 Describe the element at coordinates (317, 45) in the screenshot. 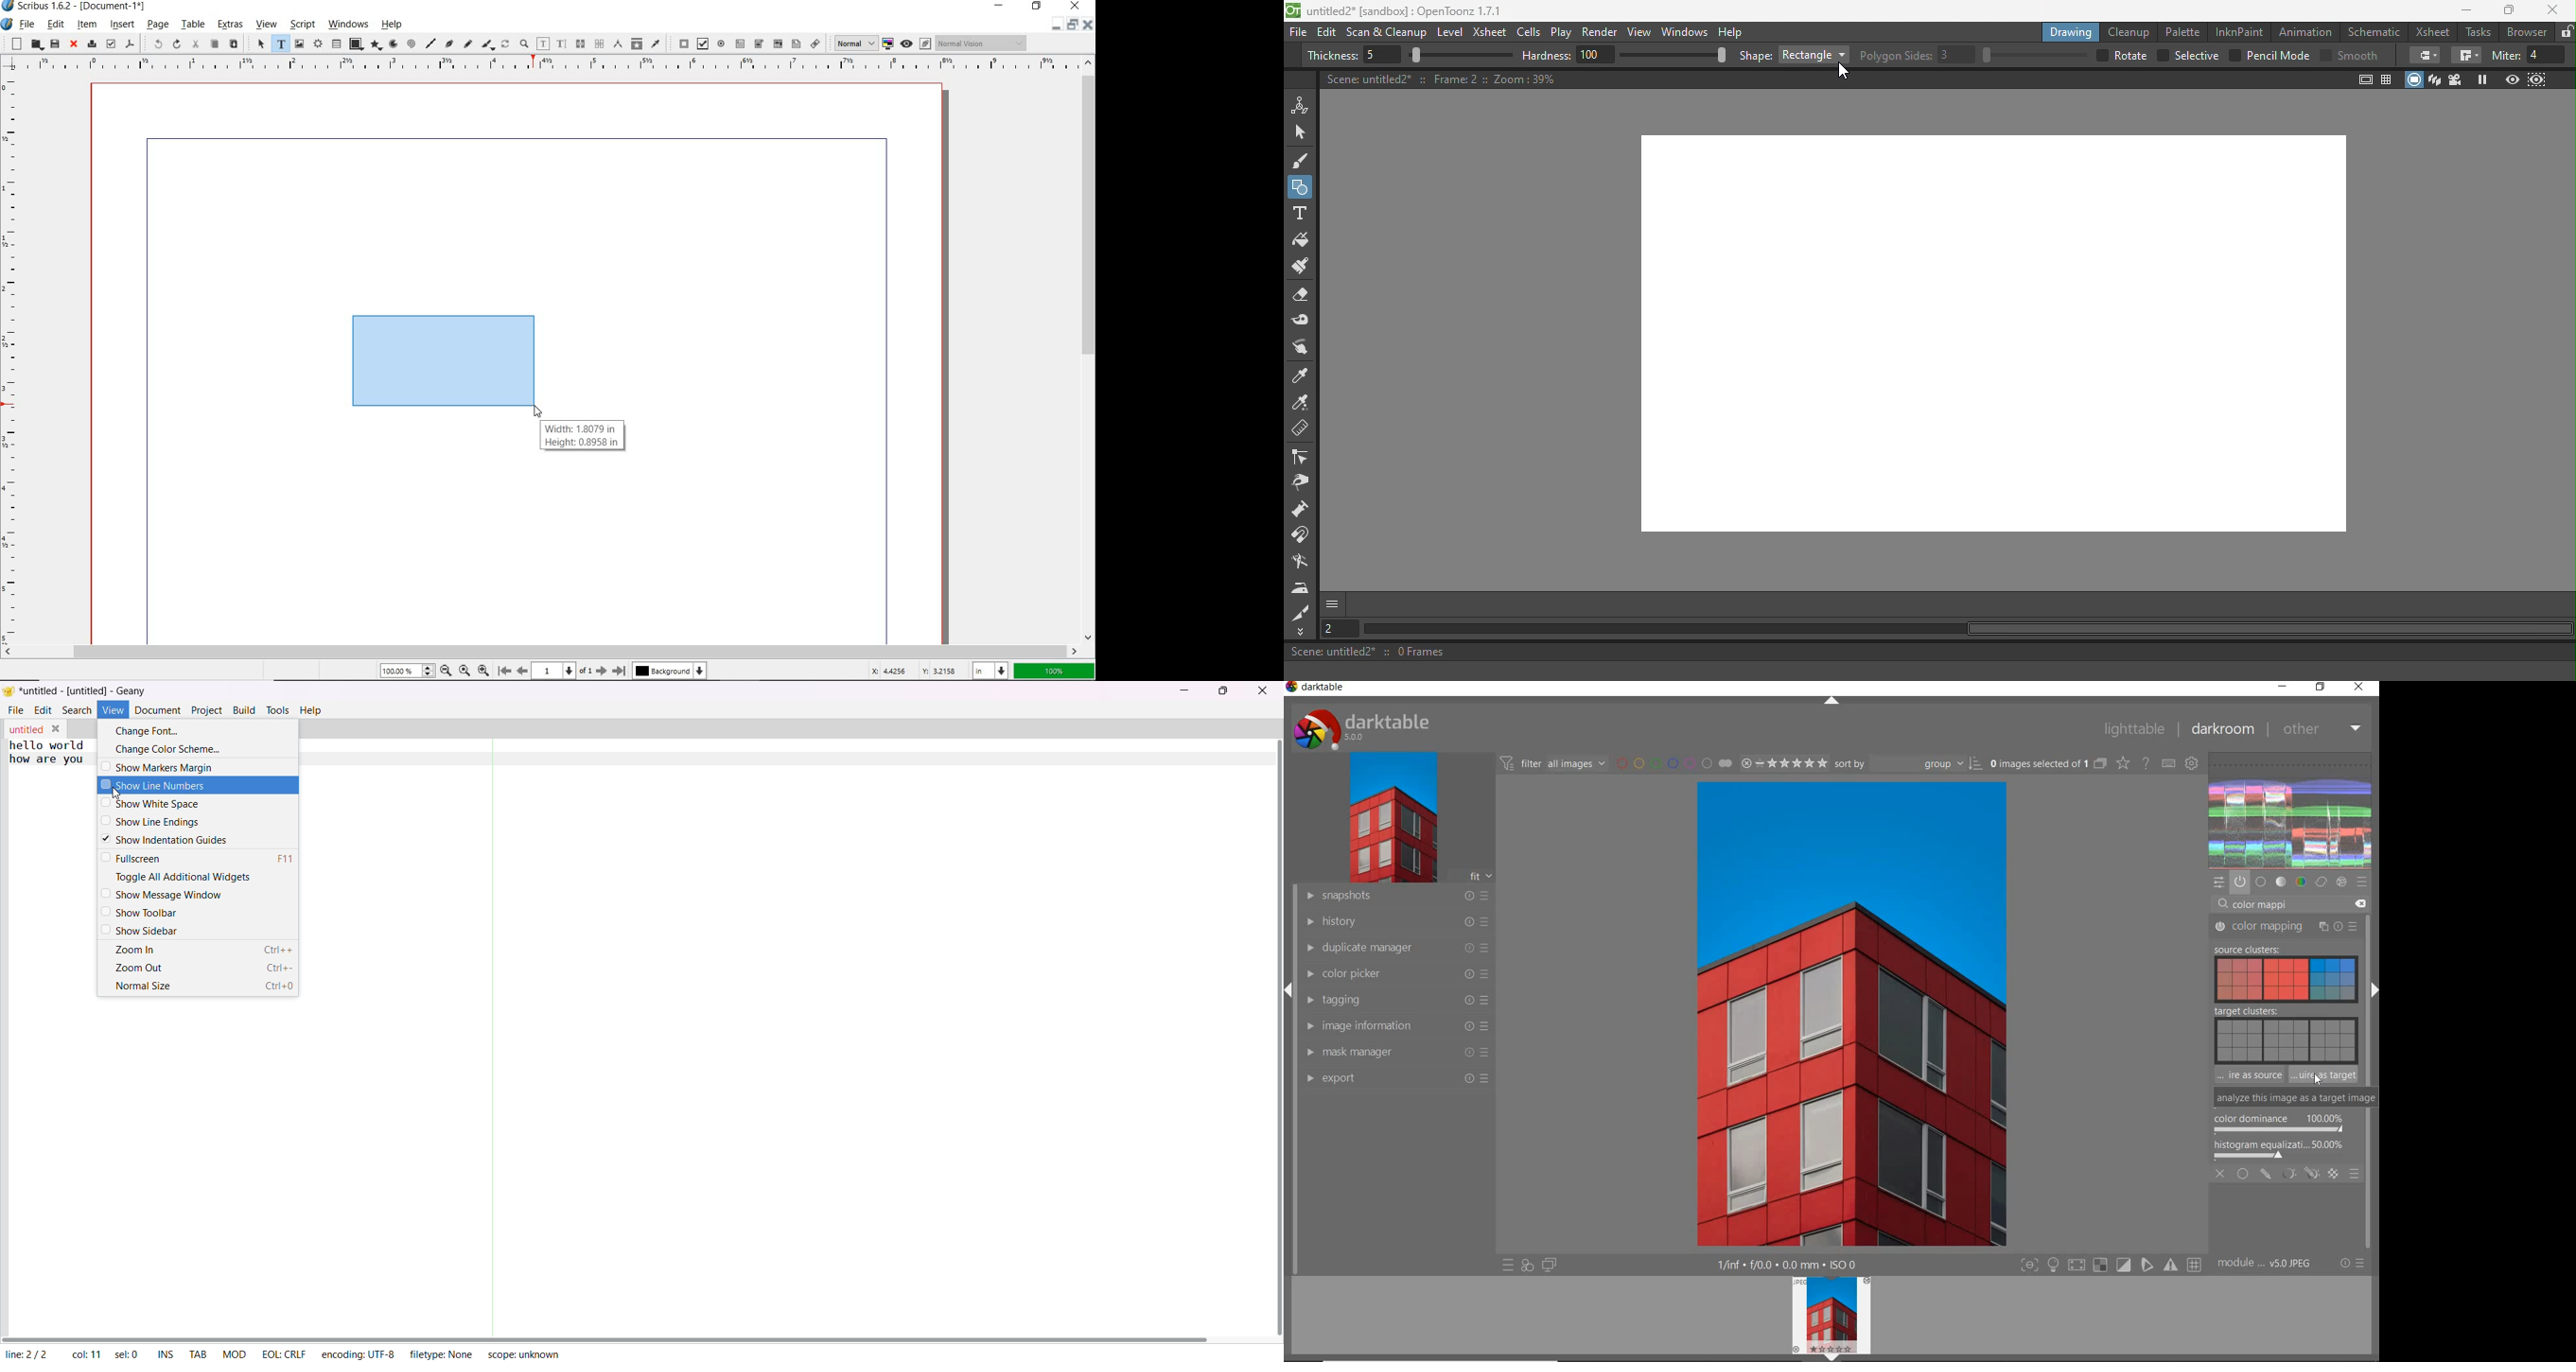

I see `render frame` at that location.